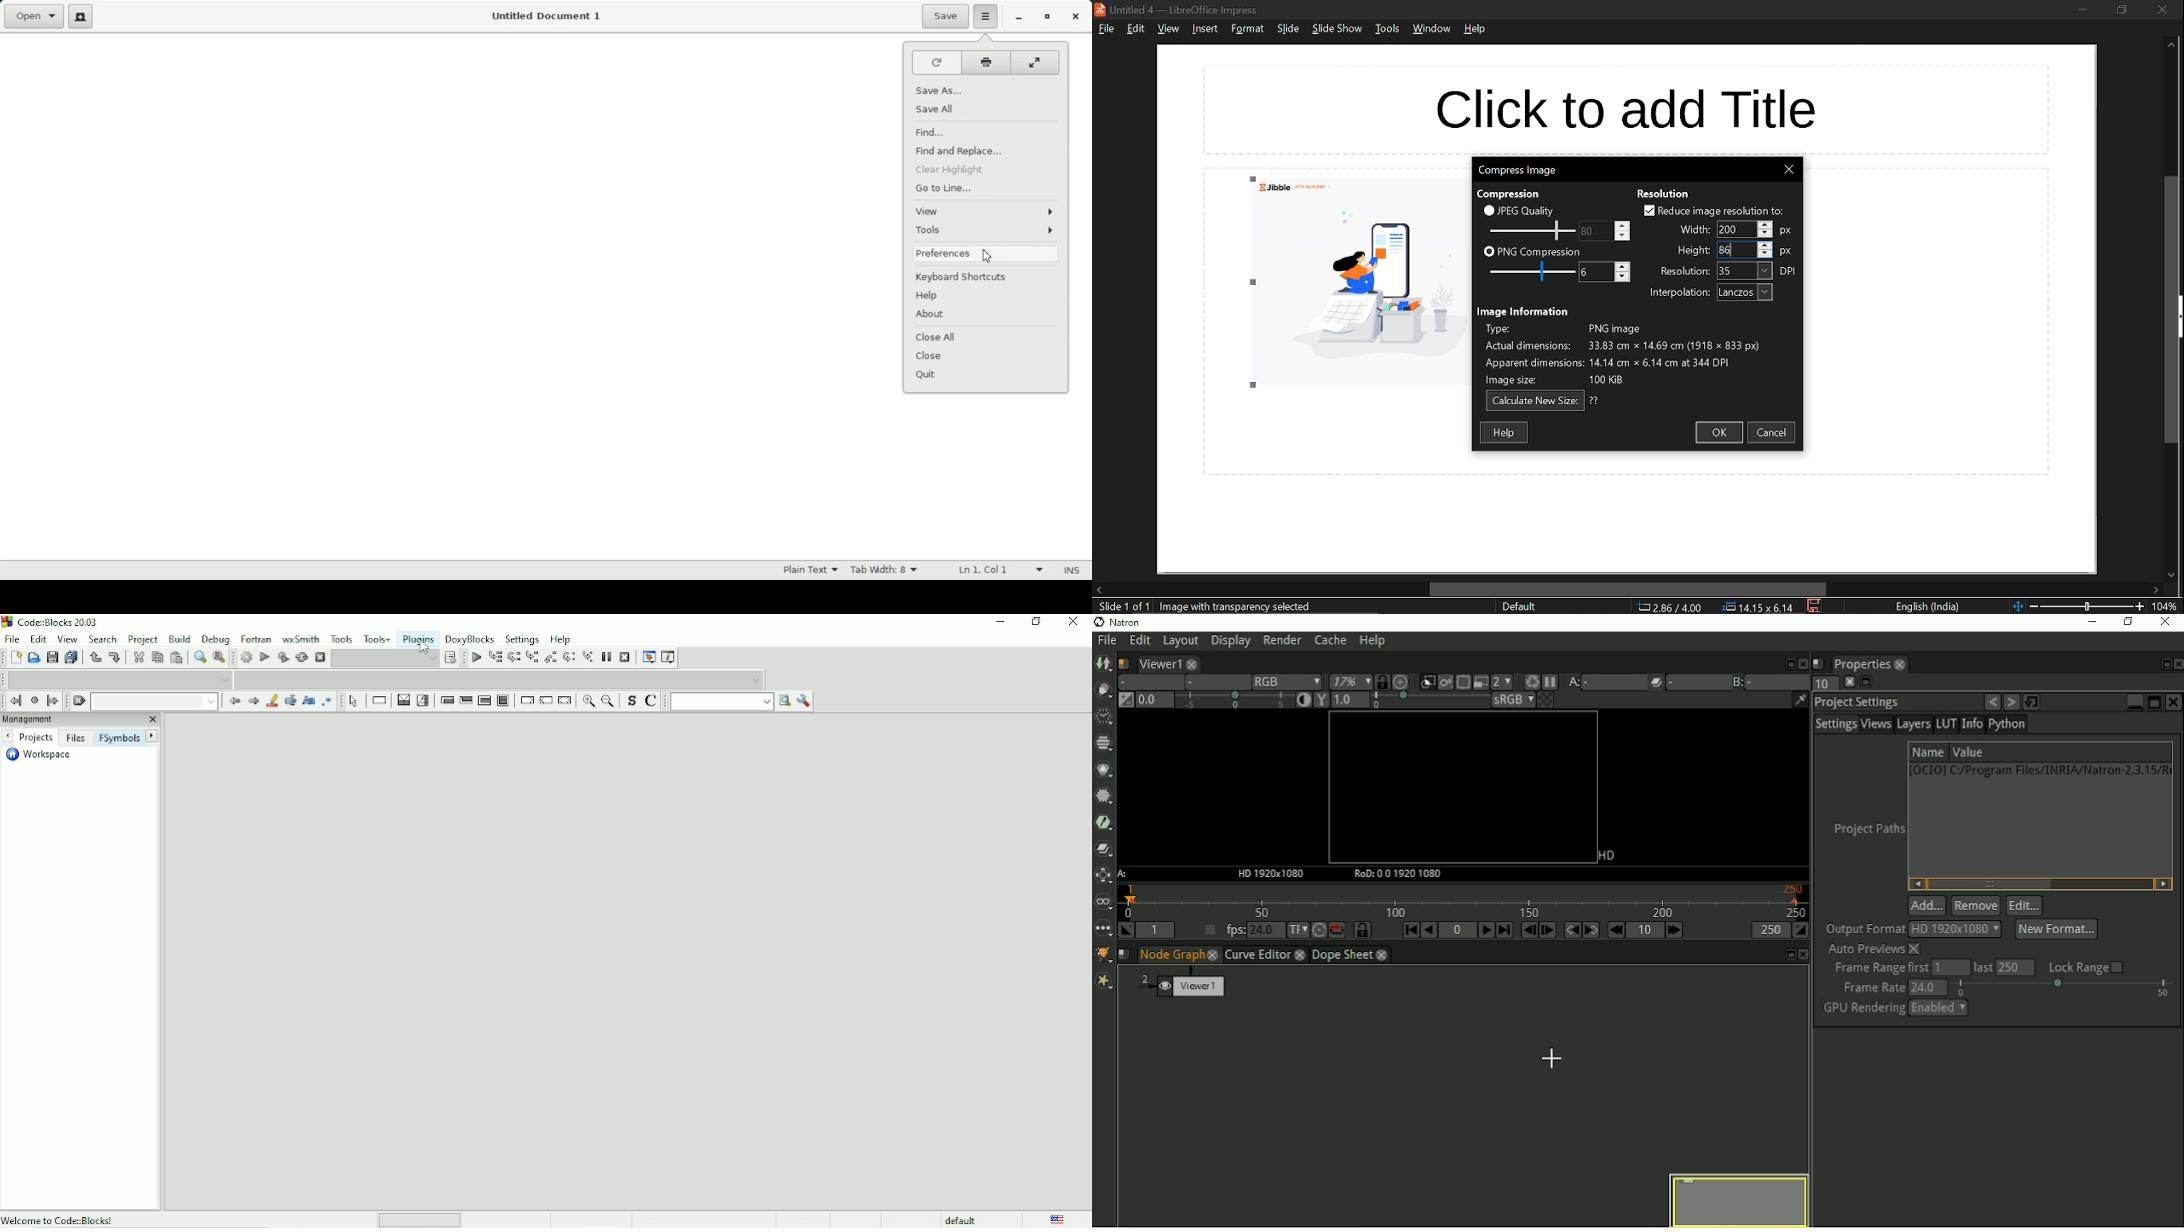  What do you see at coordinates (1736, 681) in the screenshot?
I see `Viewer input B` at bounding box center [1736, 681].